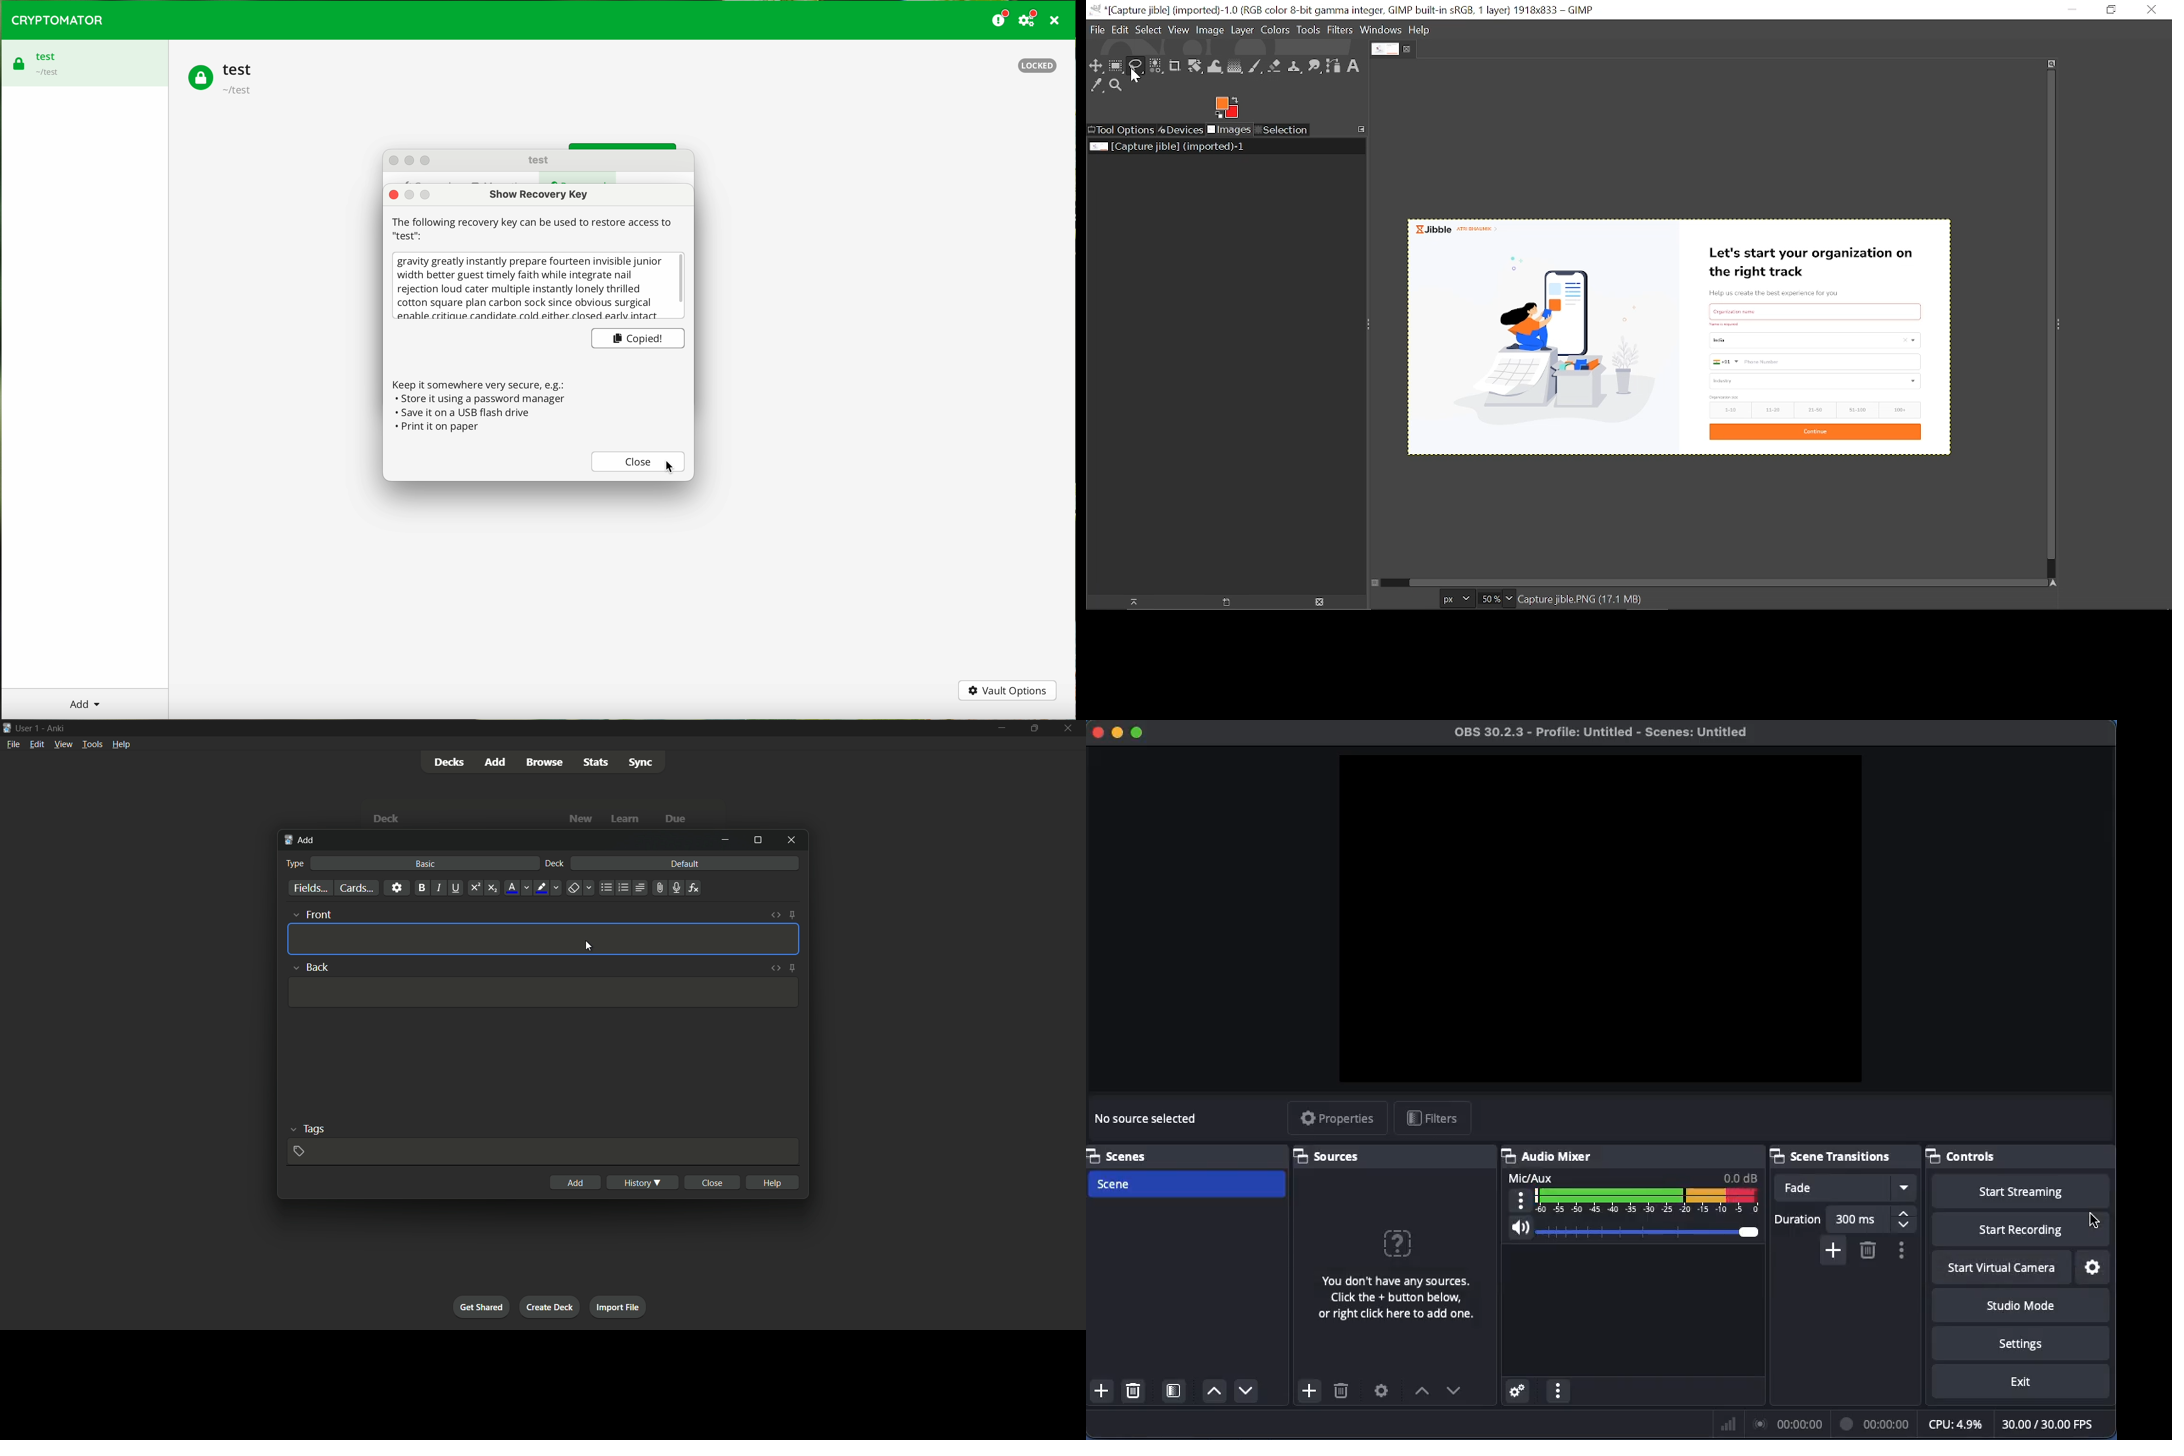 This screenshot has width=2184, height=1456. I want to click on Move up, so click(1421, 1393).